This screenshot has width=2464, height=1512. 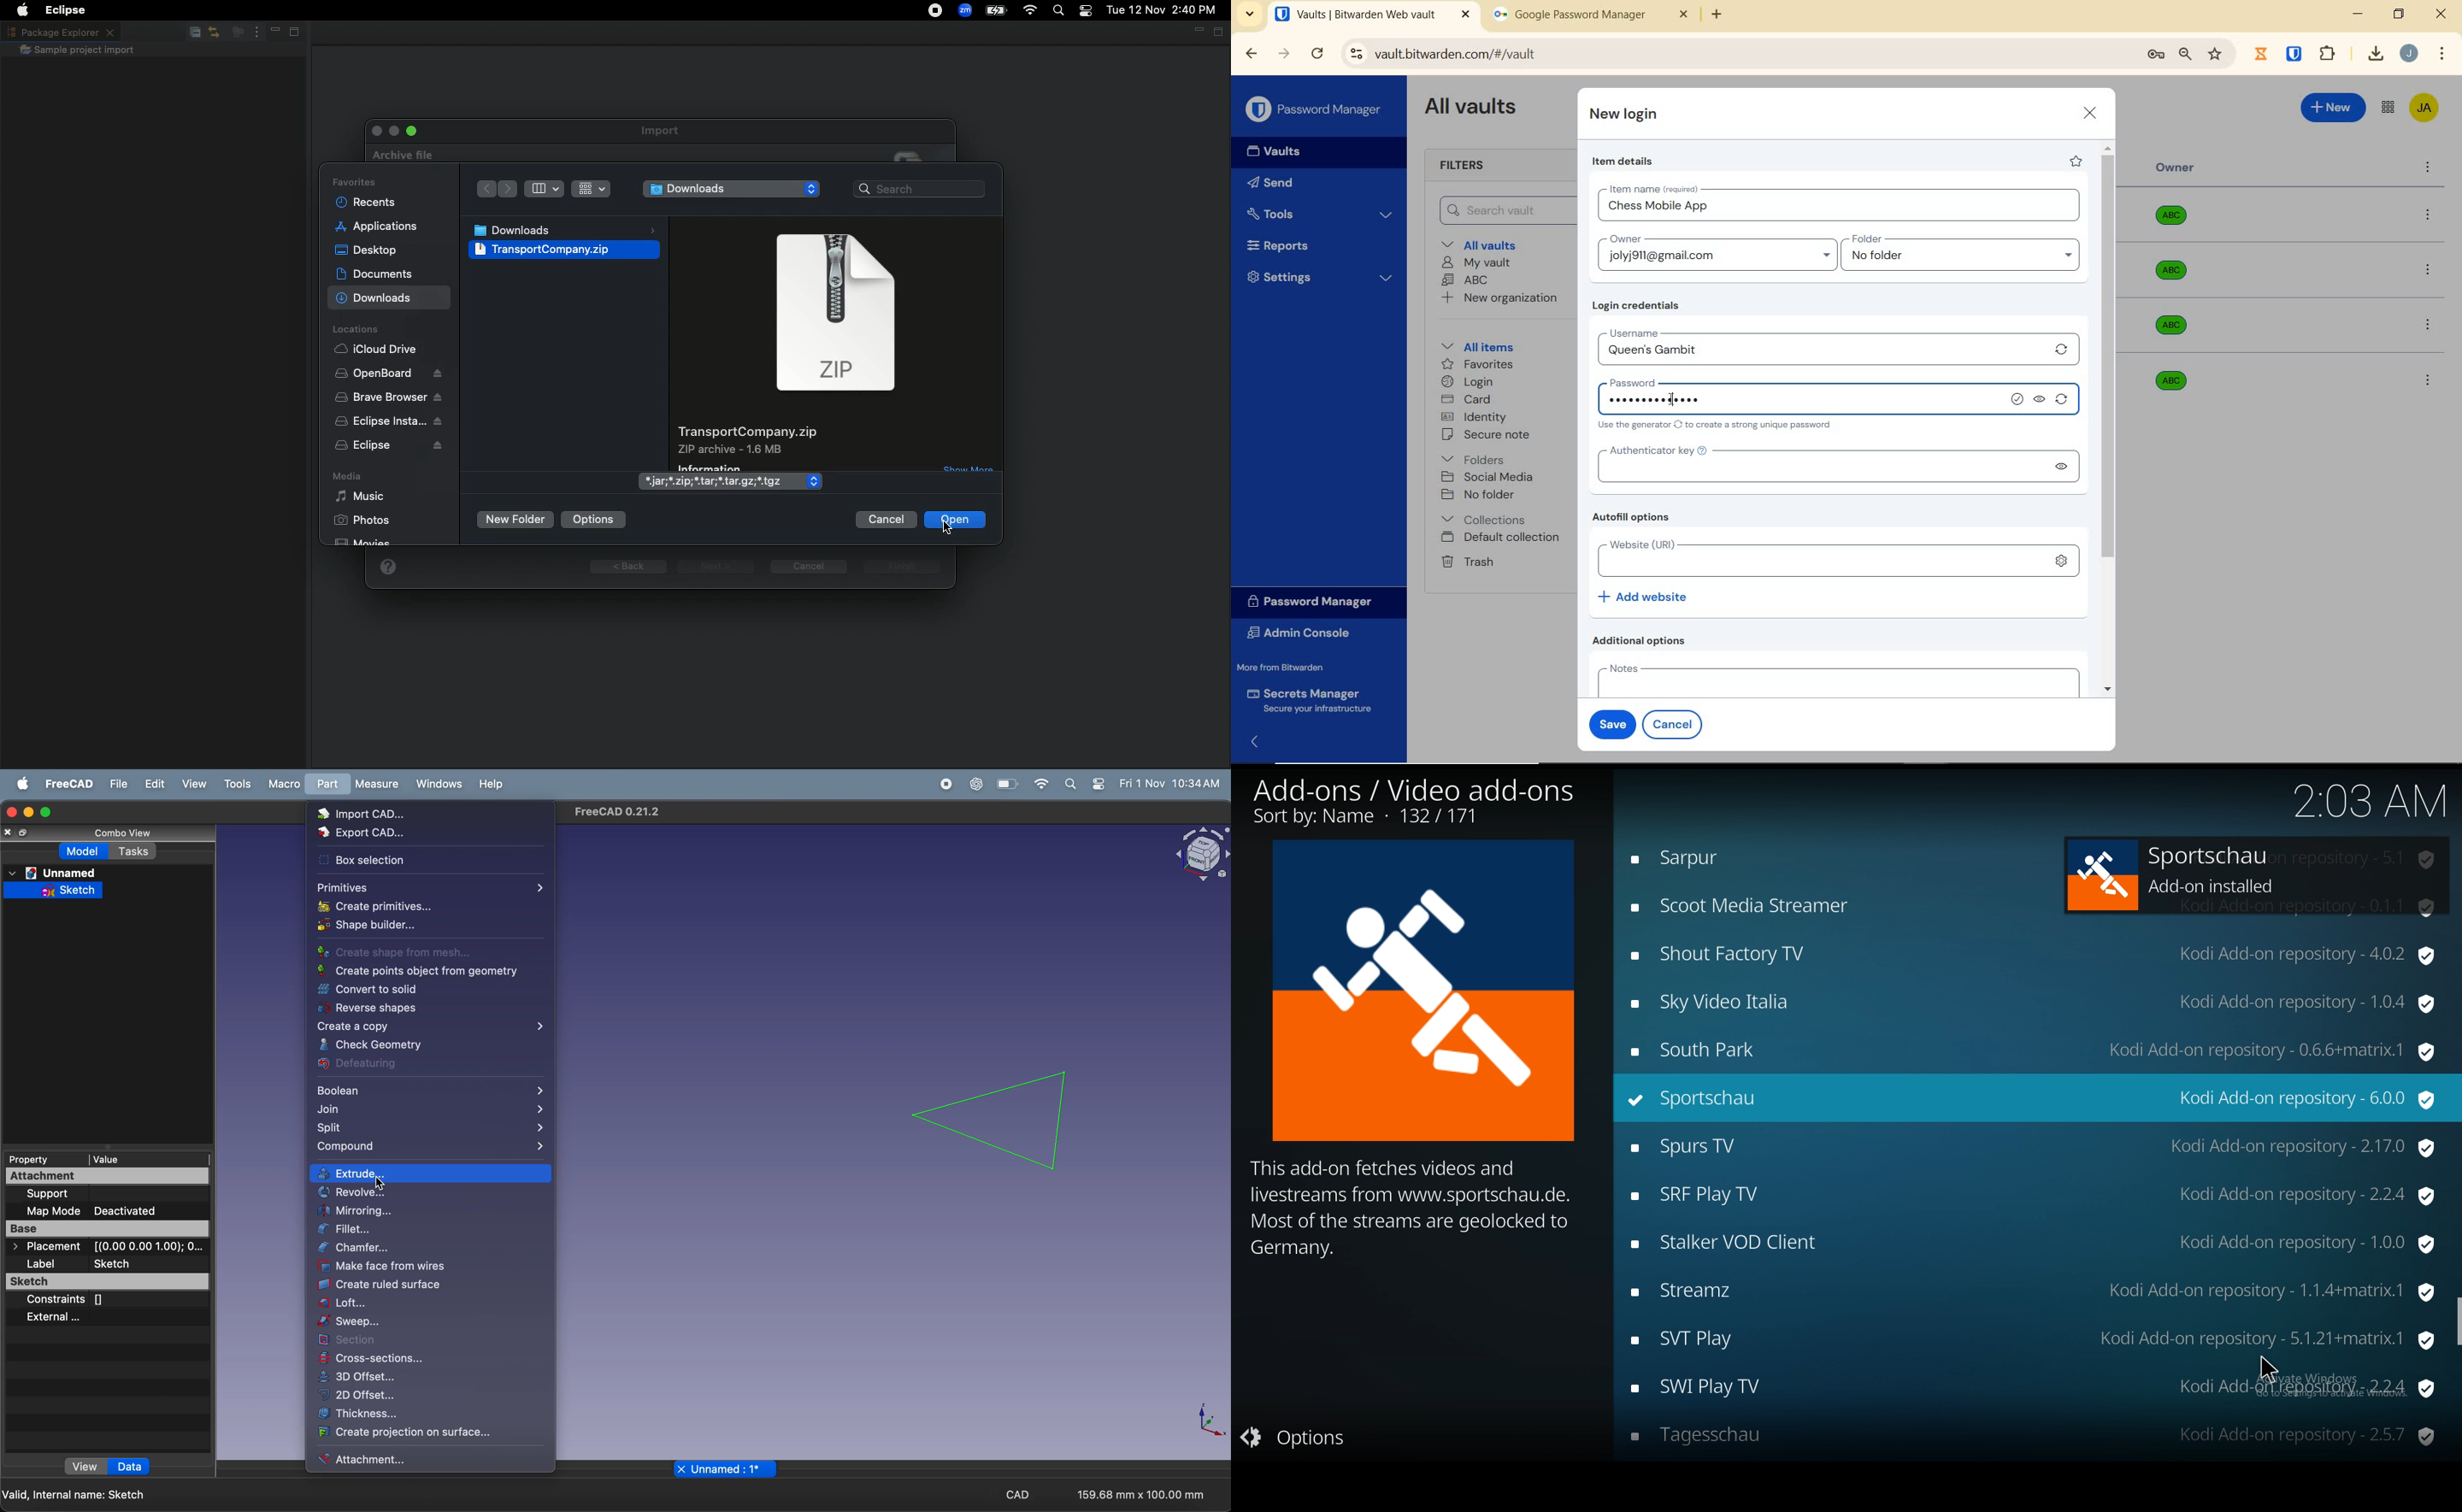 I want to click on Login credentials, so click(x=1639, y=306).